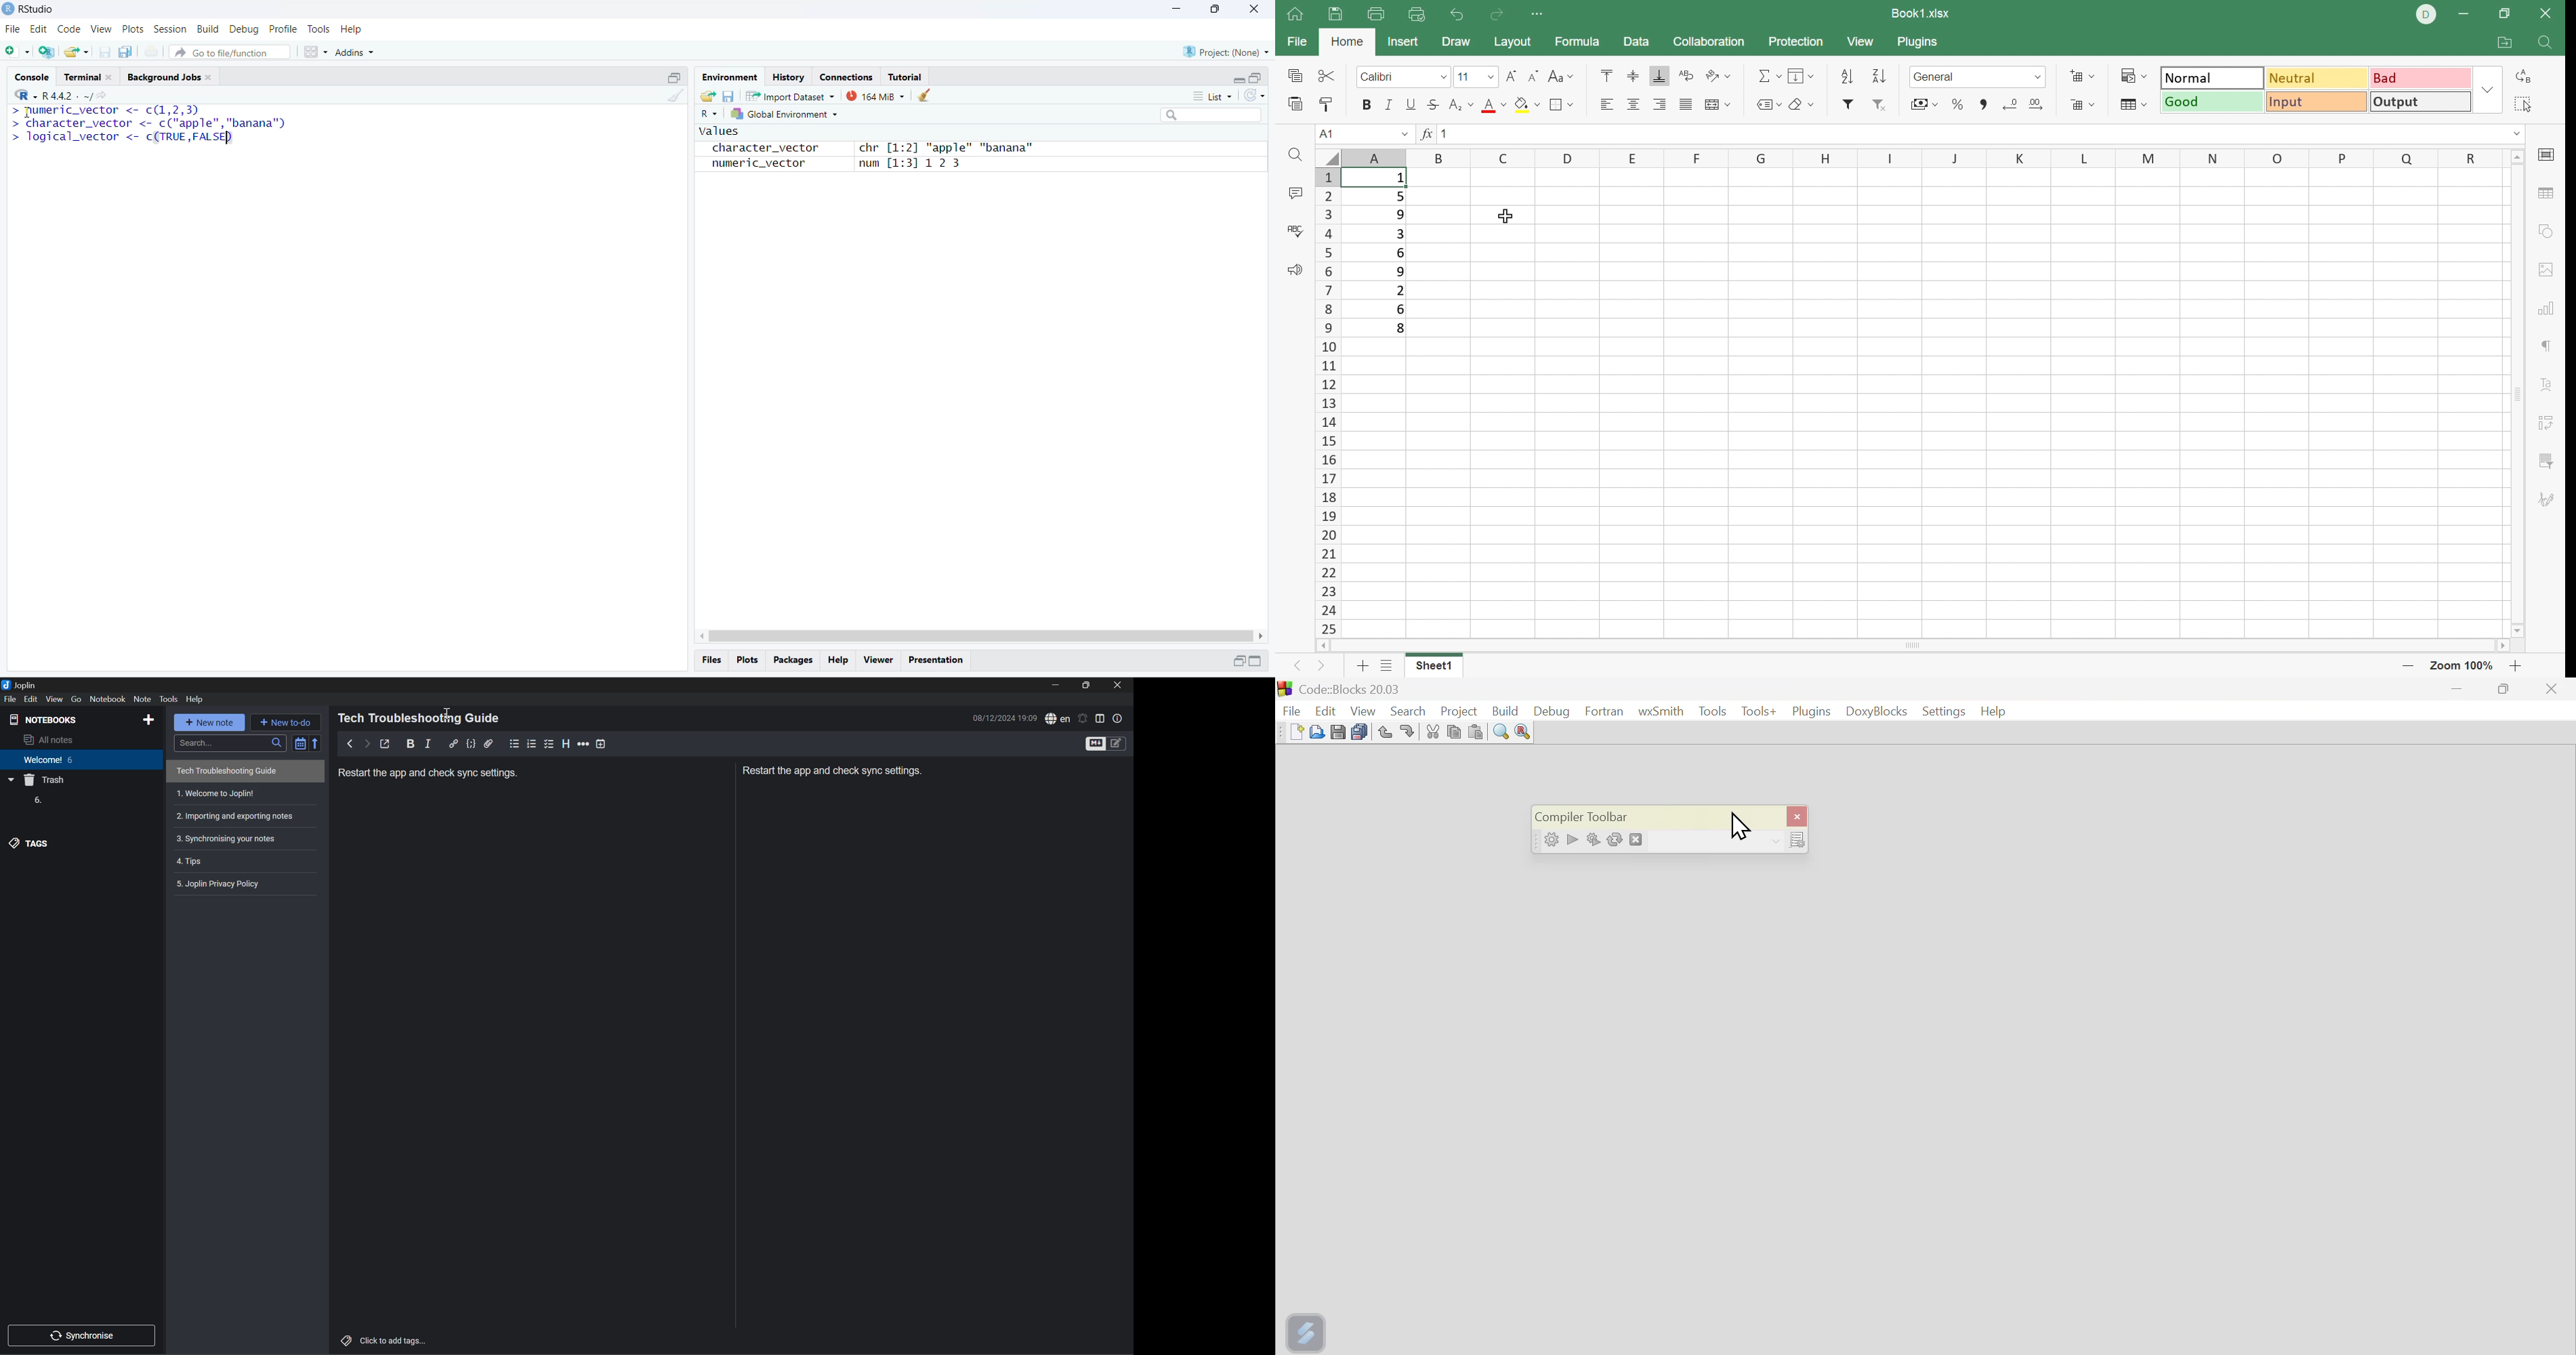 The width and height of the screenshot is (2576, 1372). What do you see at coordinates (1237, 661) in the screenshot?
I see `minimize` at bounding box center [1237, 661].